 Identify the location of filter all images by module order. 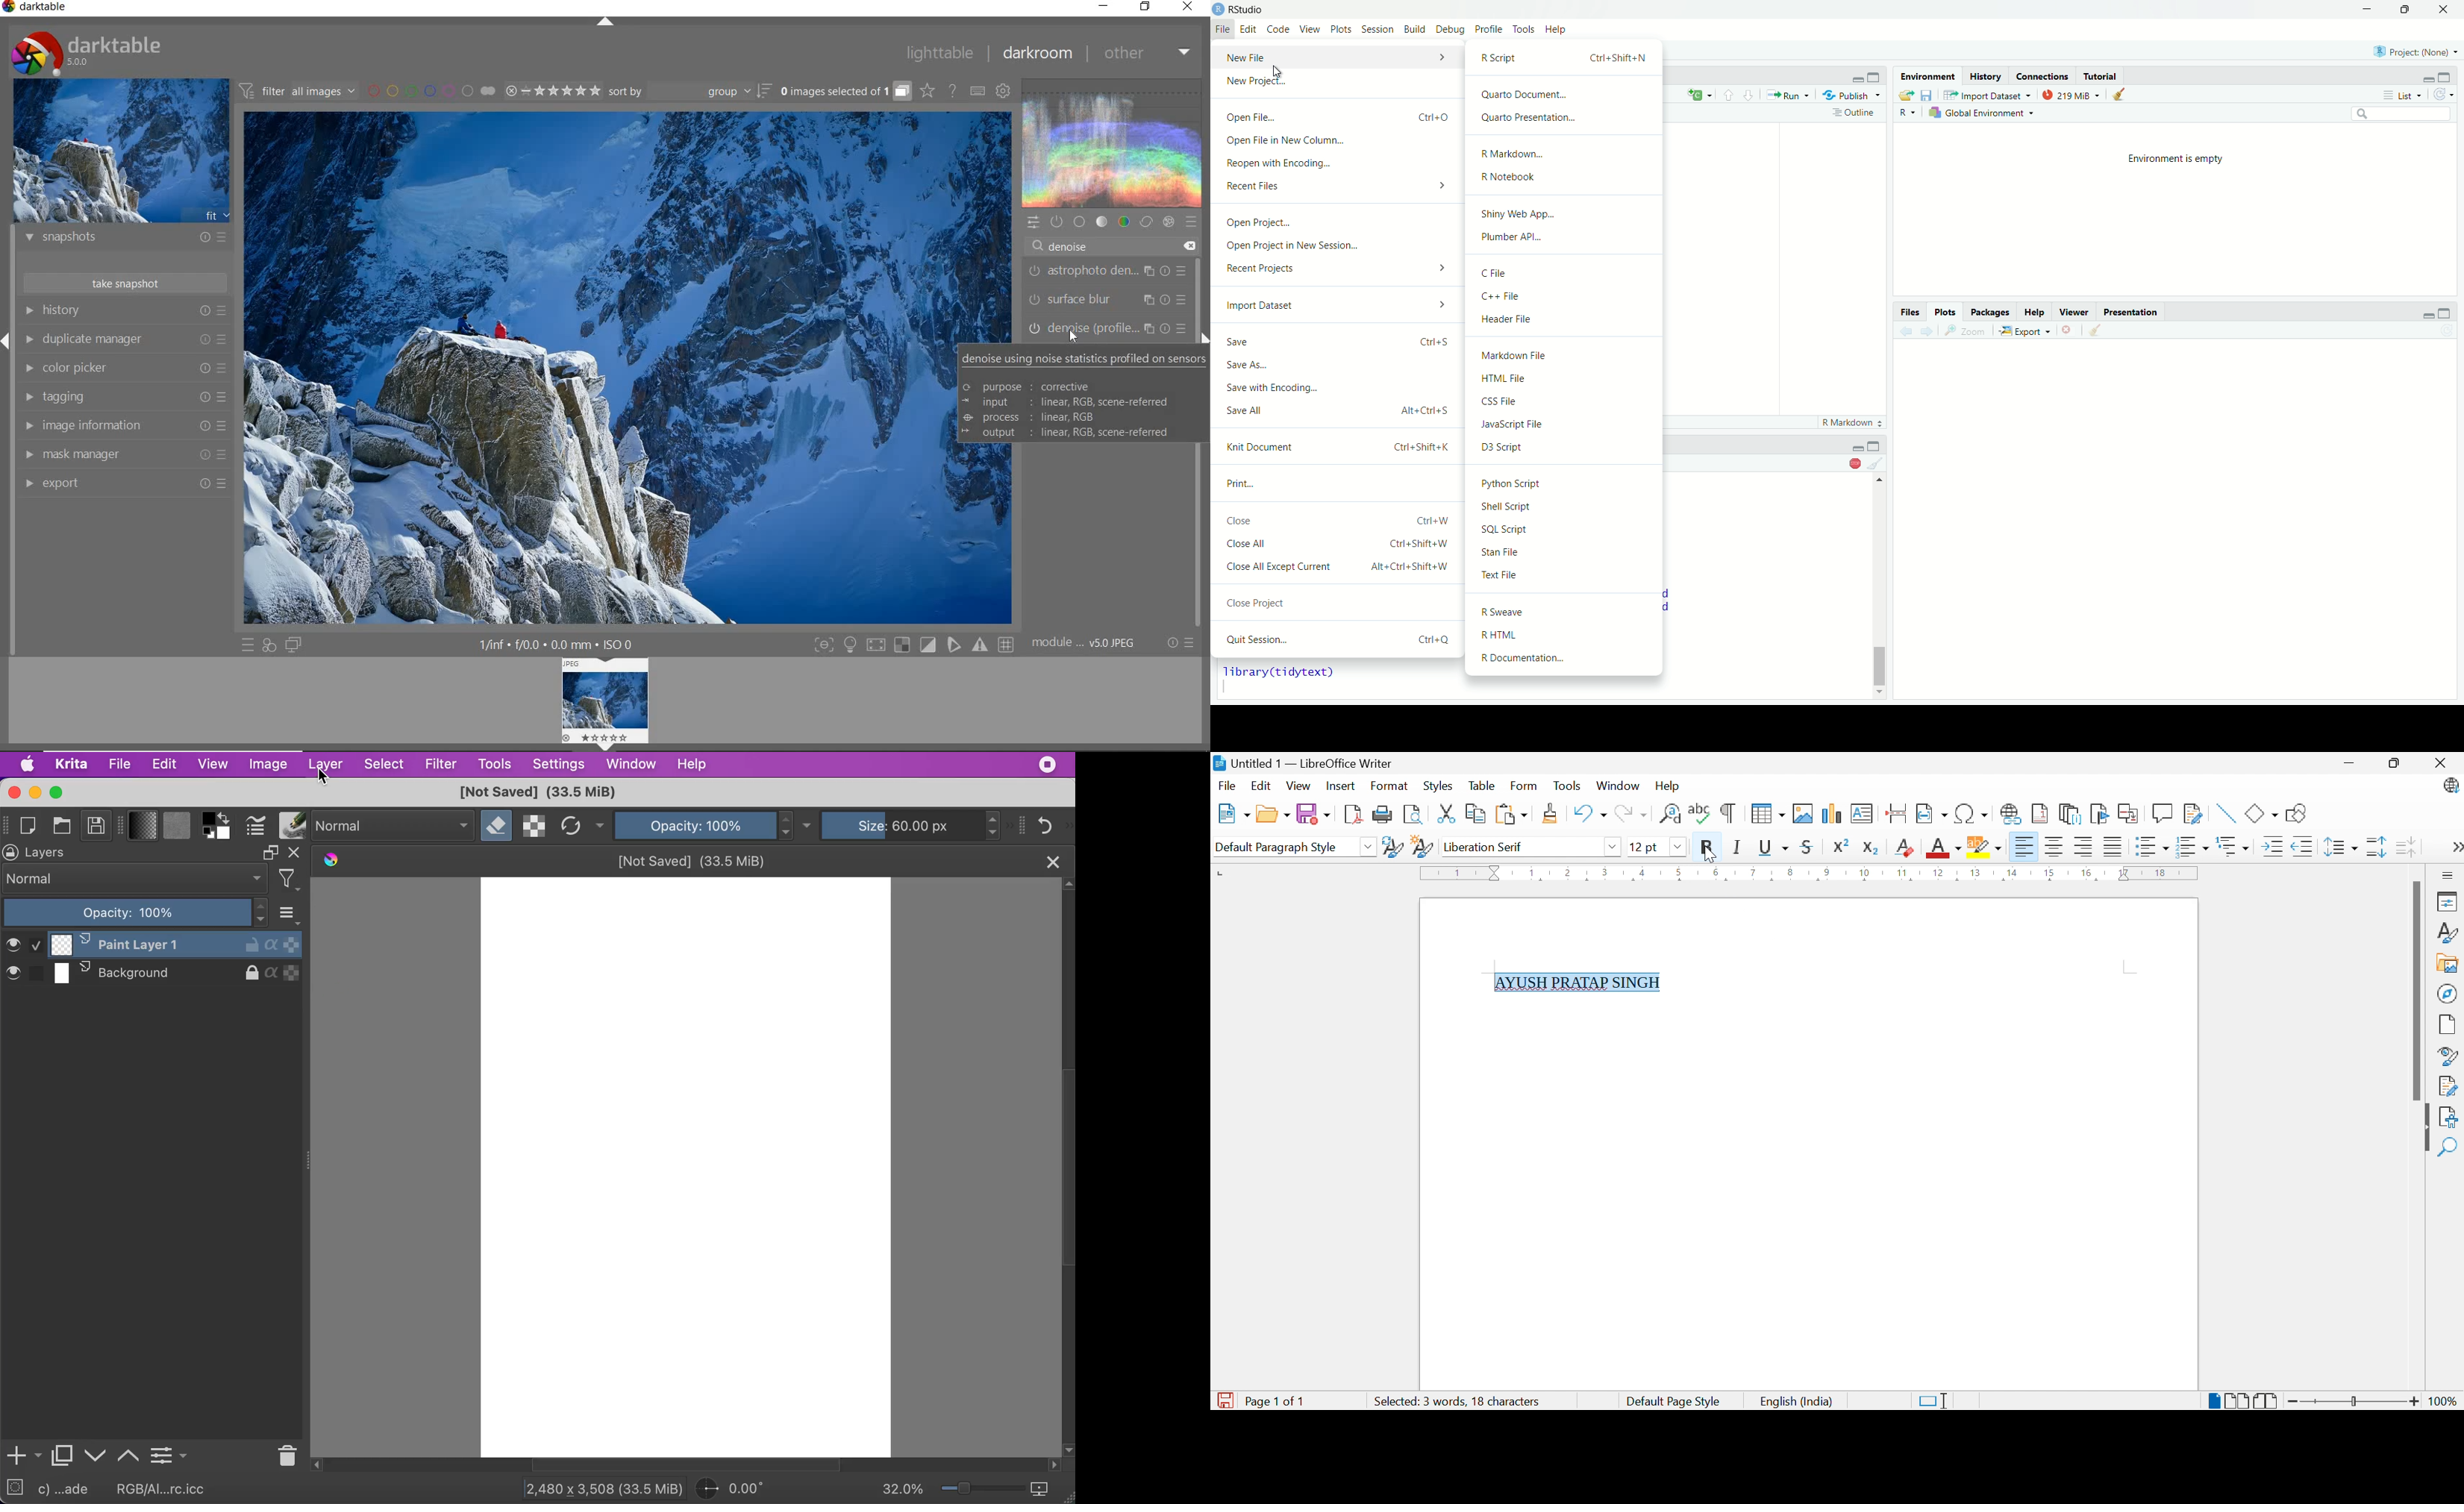
(298, 90).